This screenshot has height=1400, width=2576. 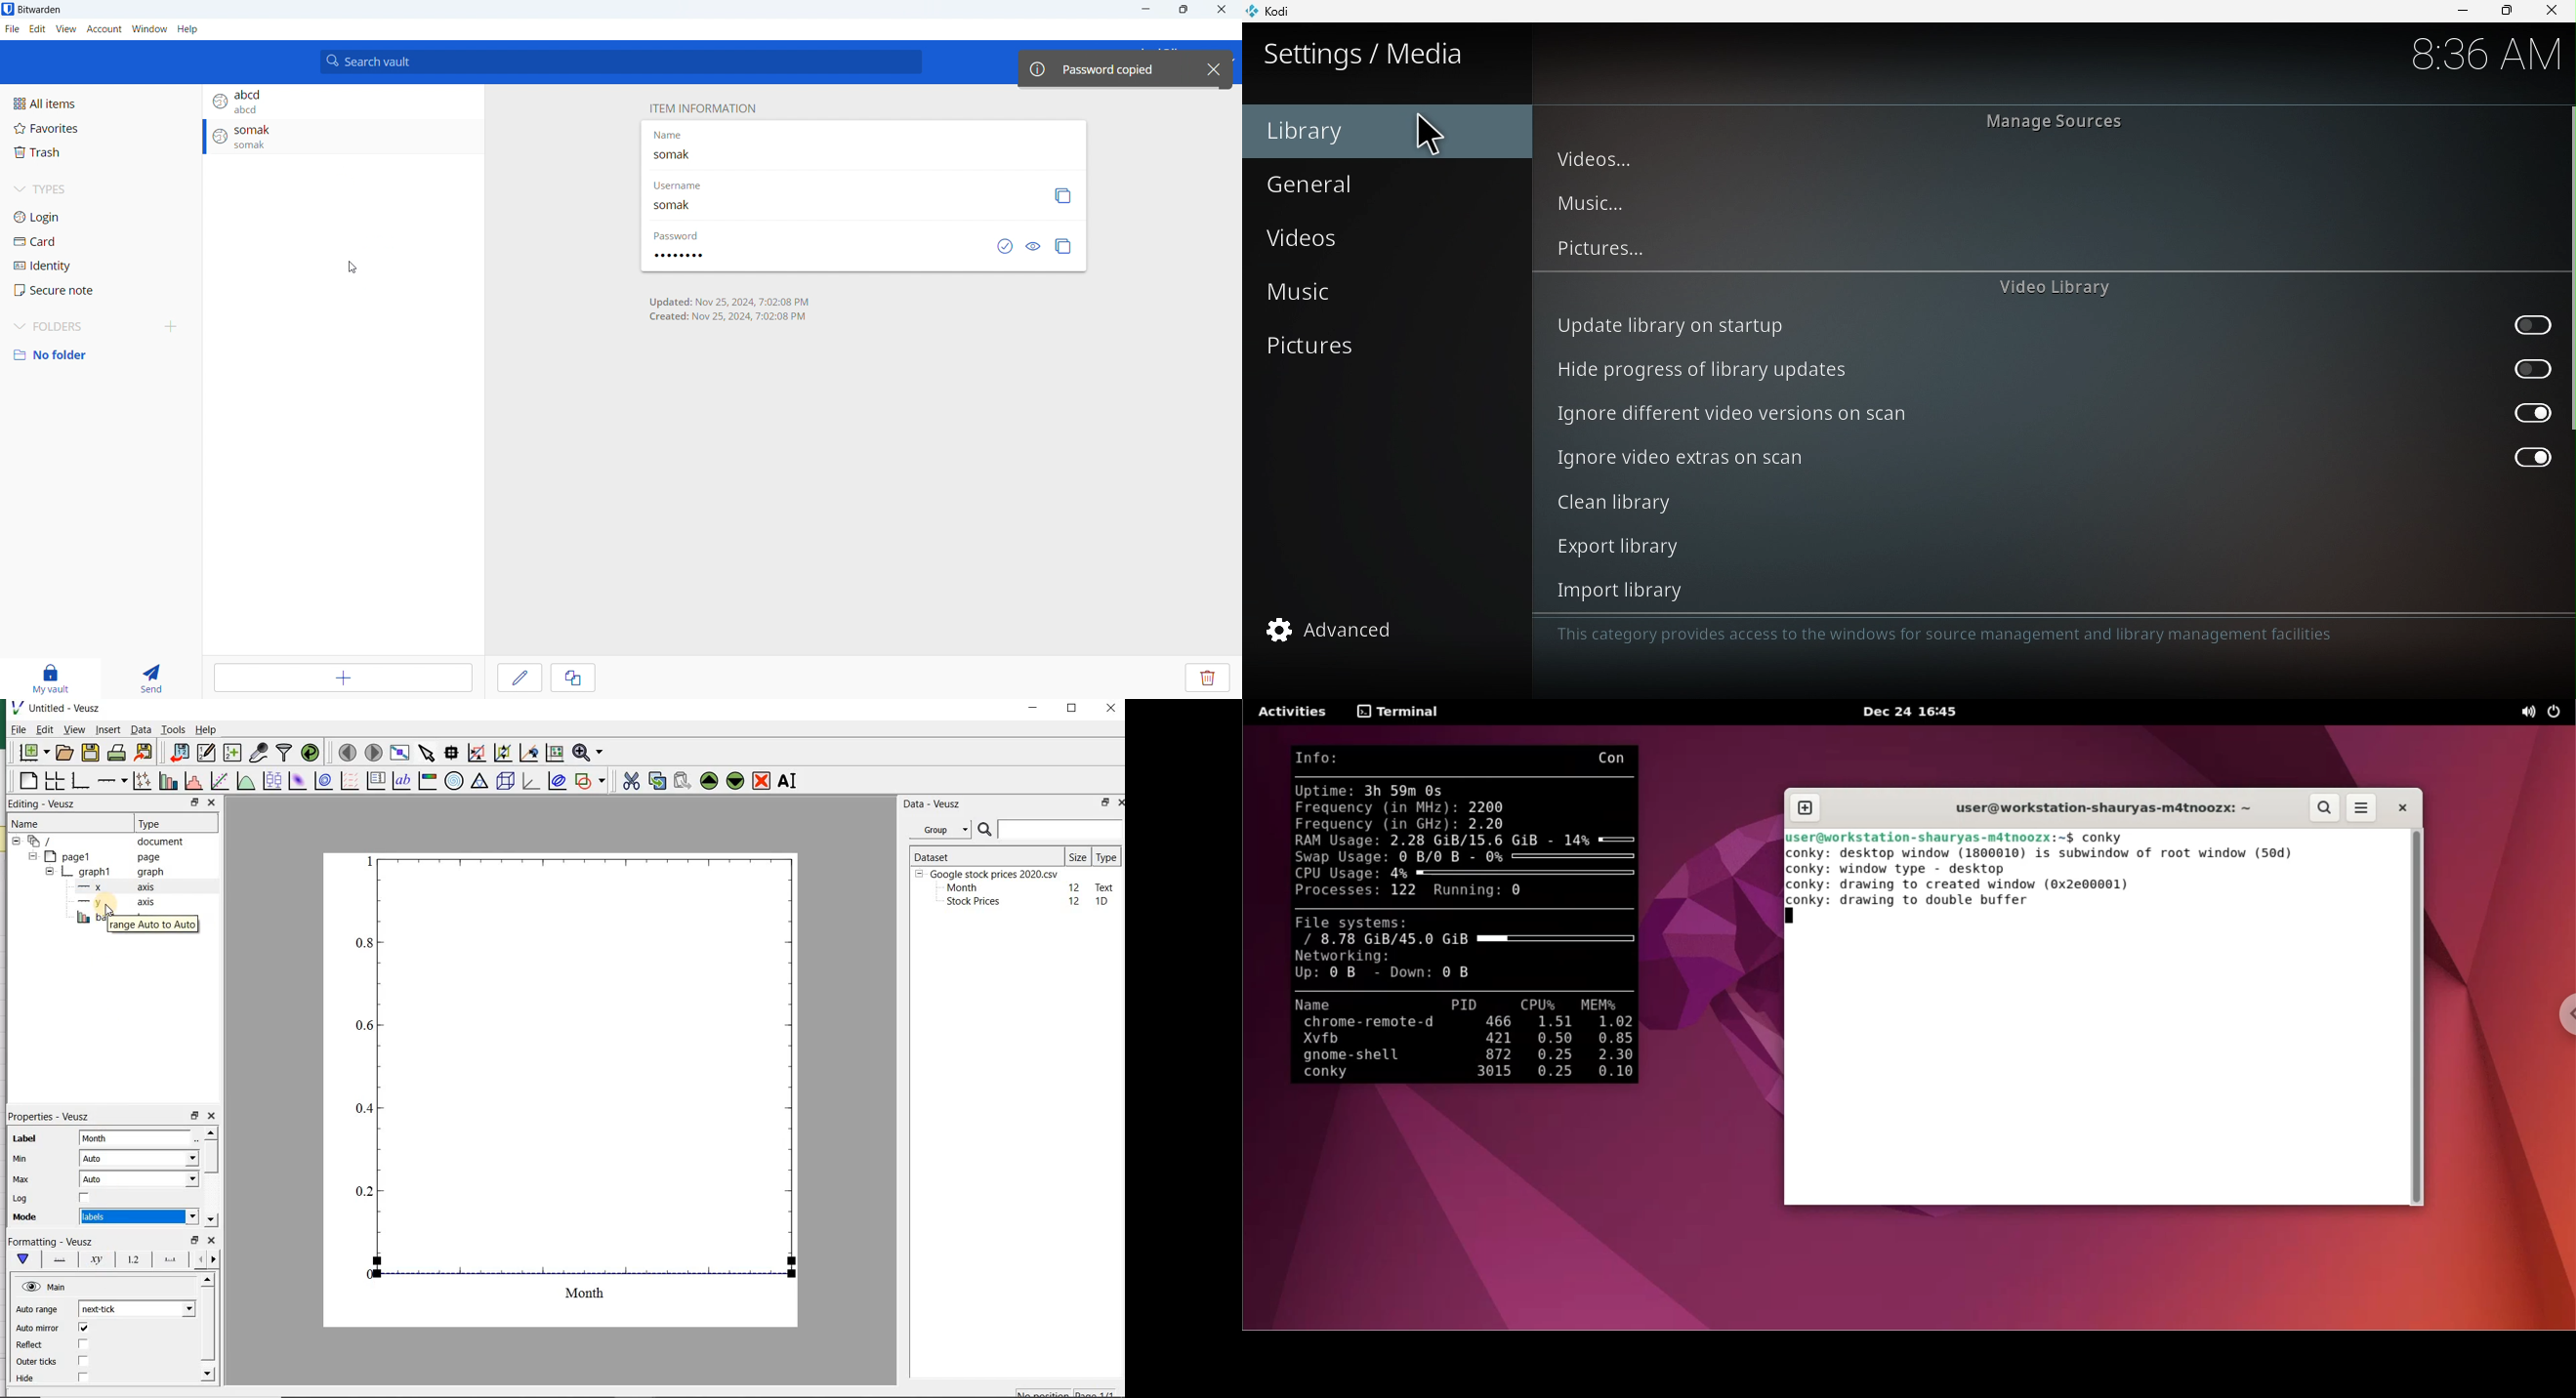 I want to click on 12, so click(x=1075, y=886).